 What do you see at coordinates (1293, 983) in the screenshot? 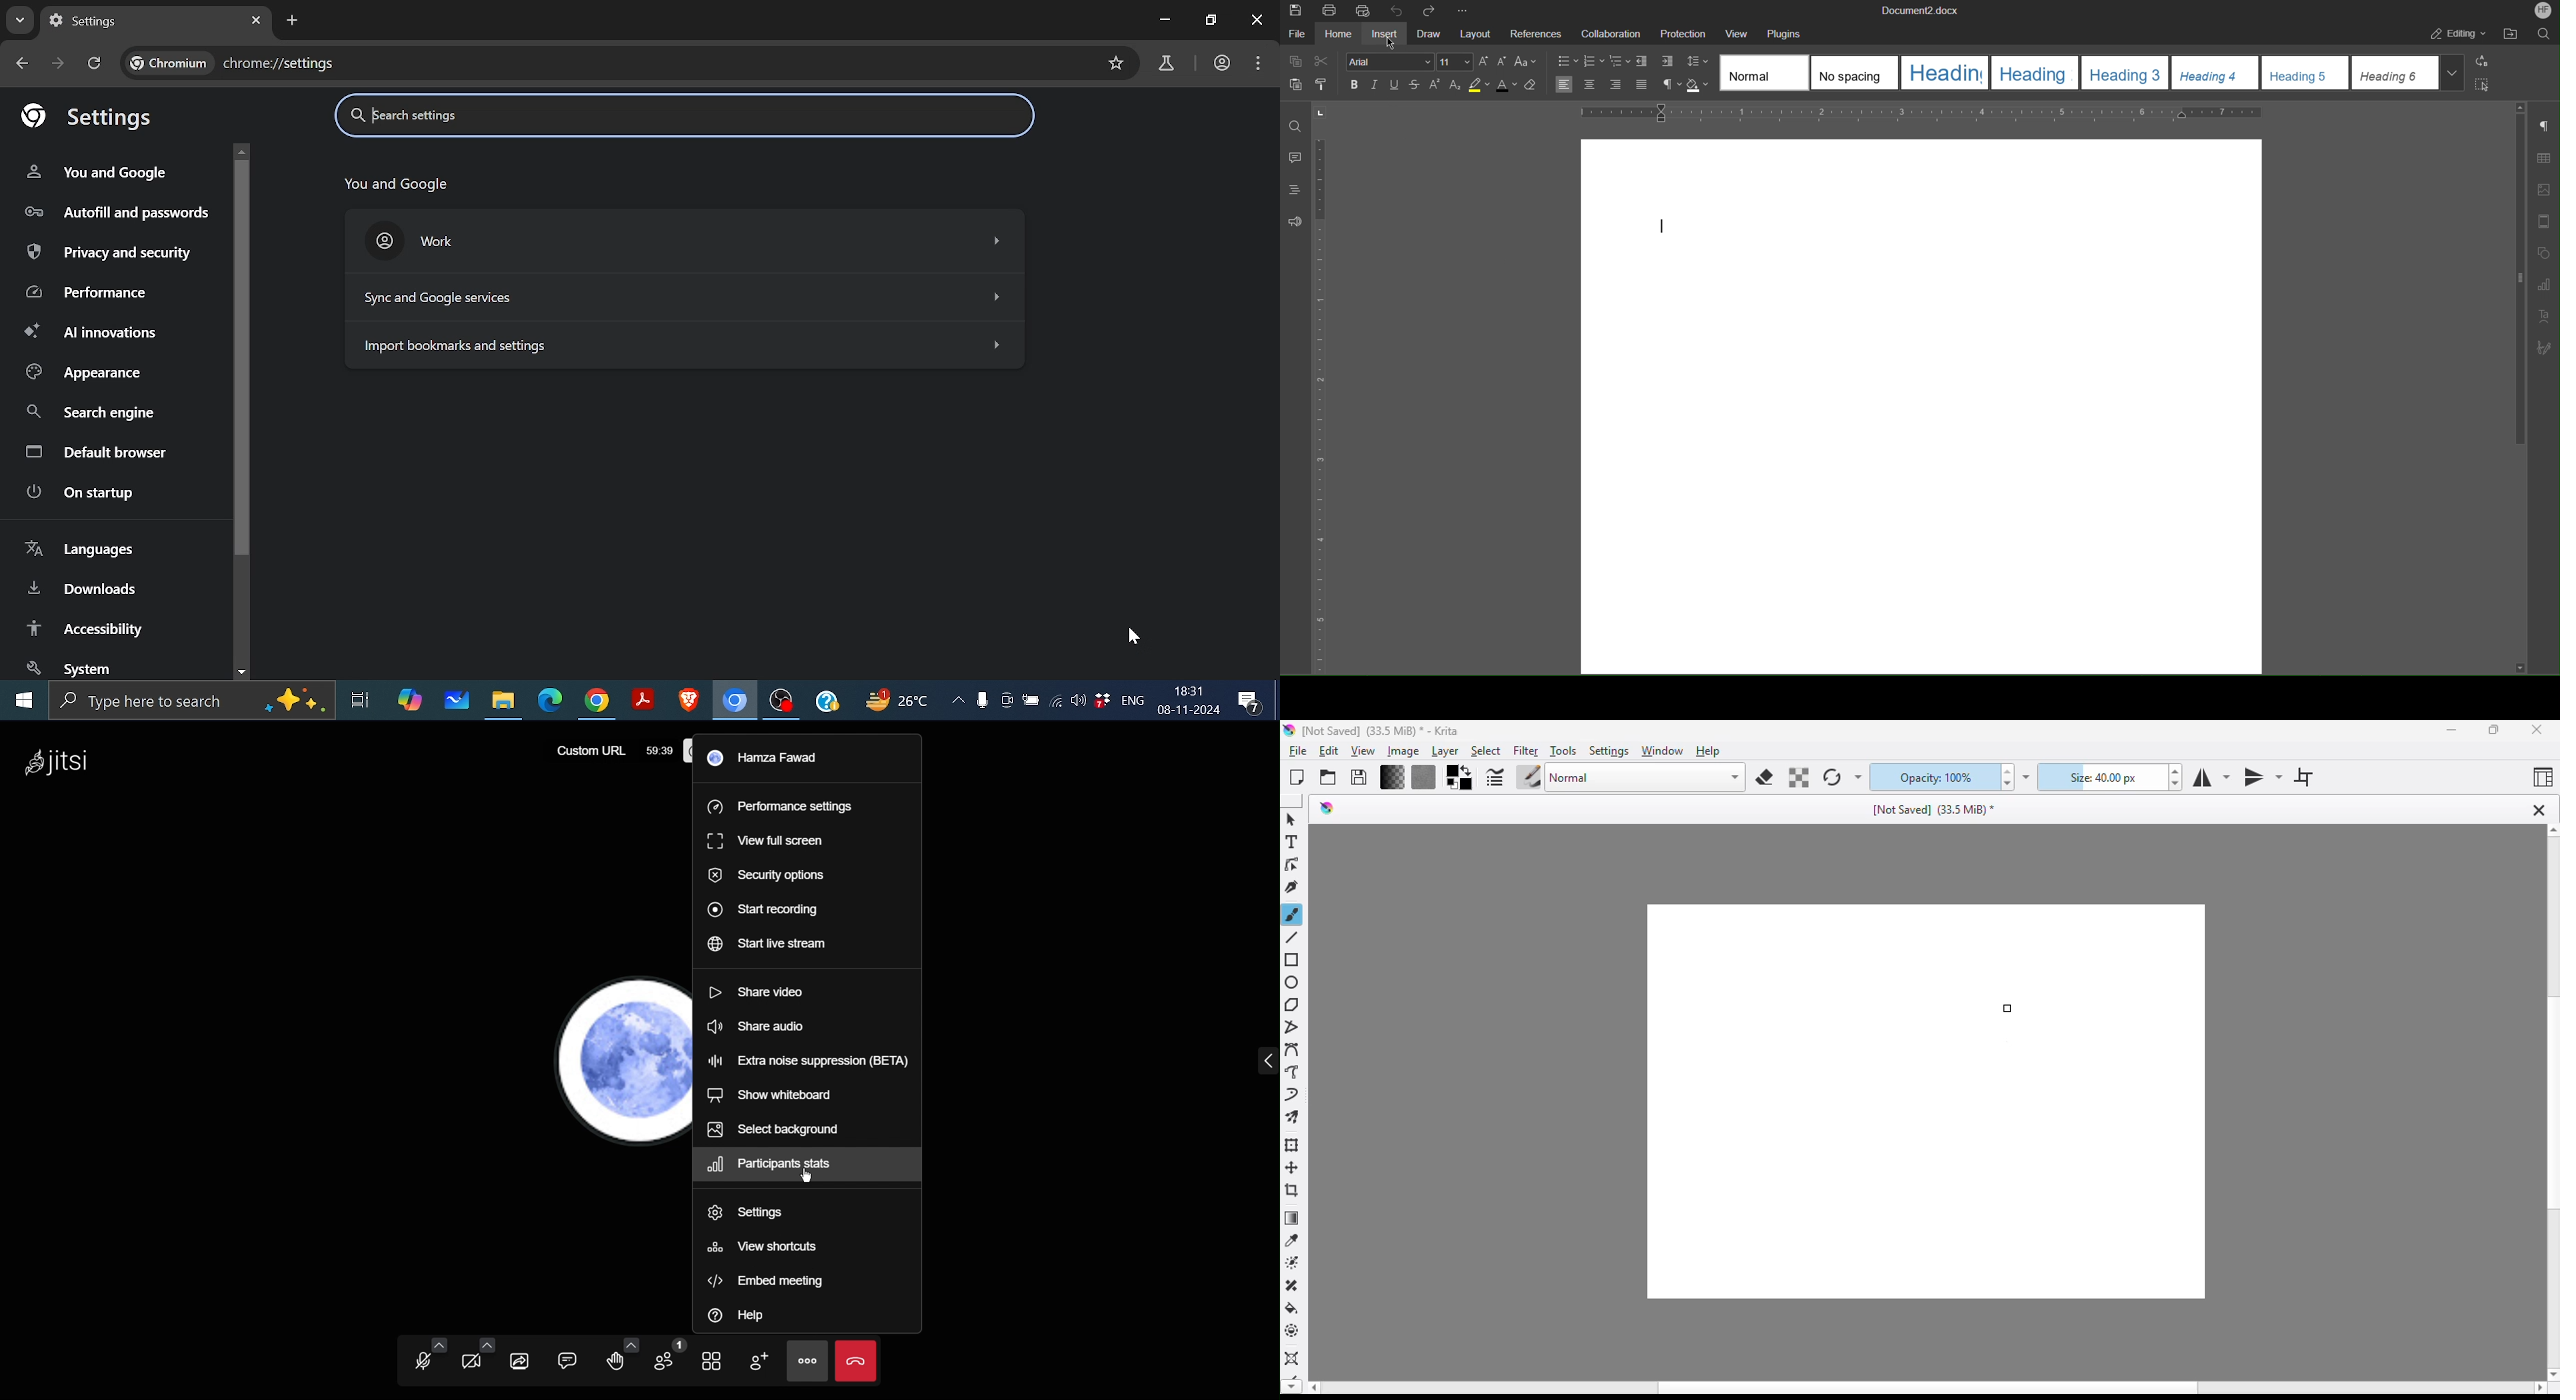
I see `ellipse tool` at bounding box center [1293, 983].